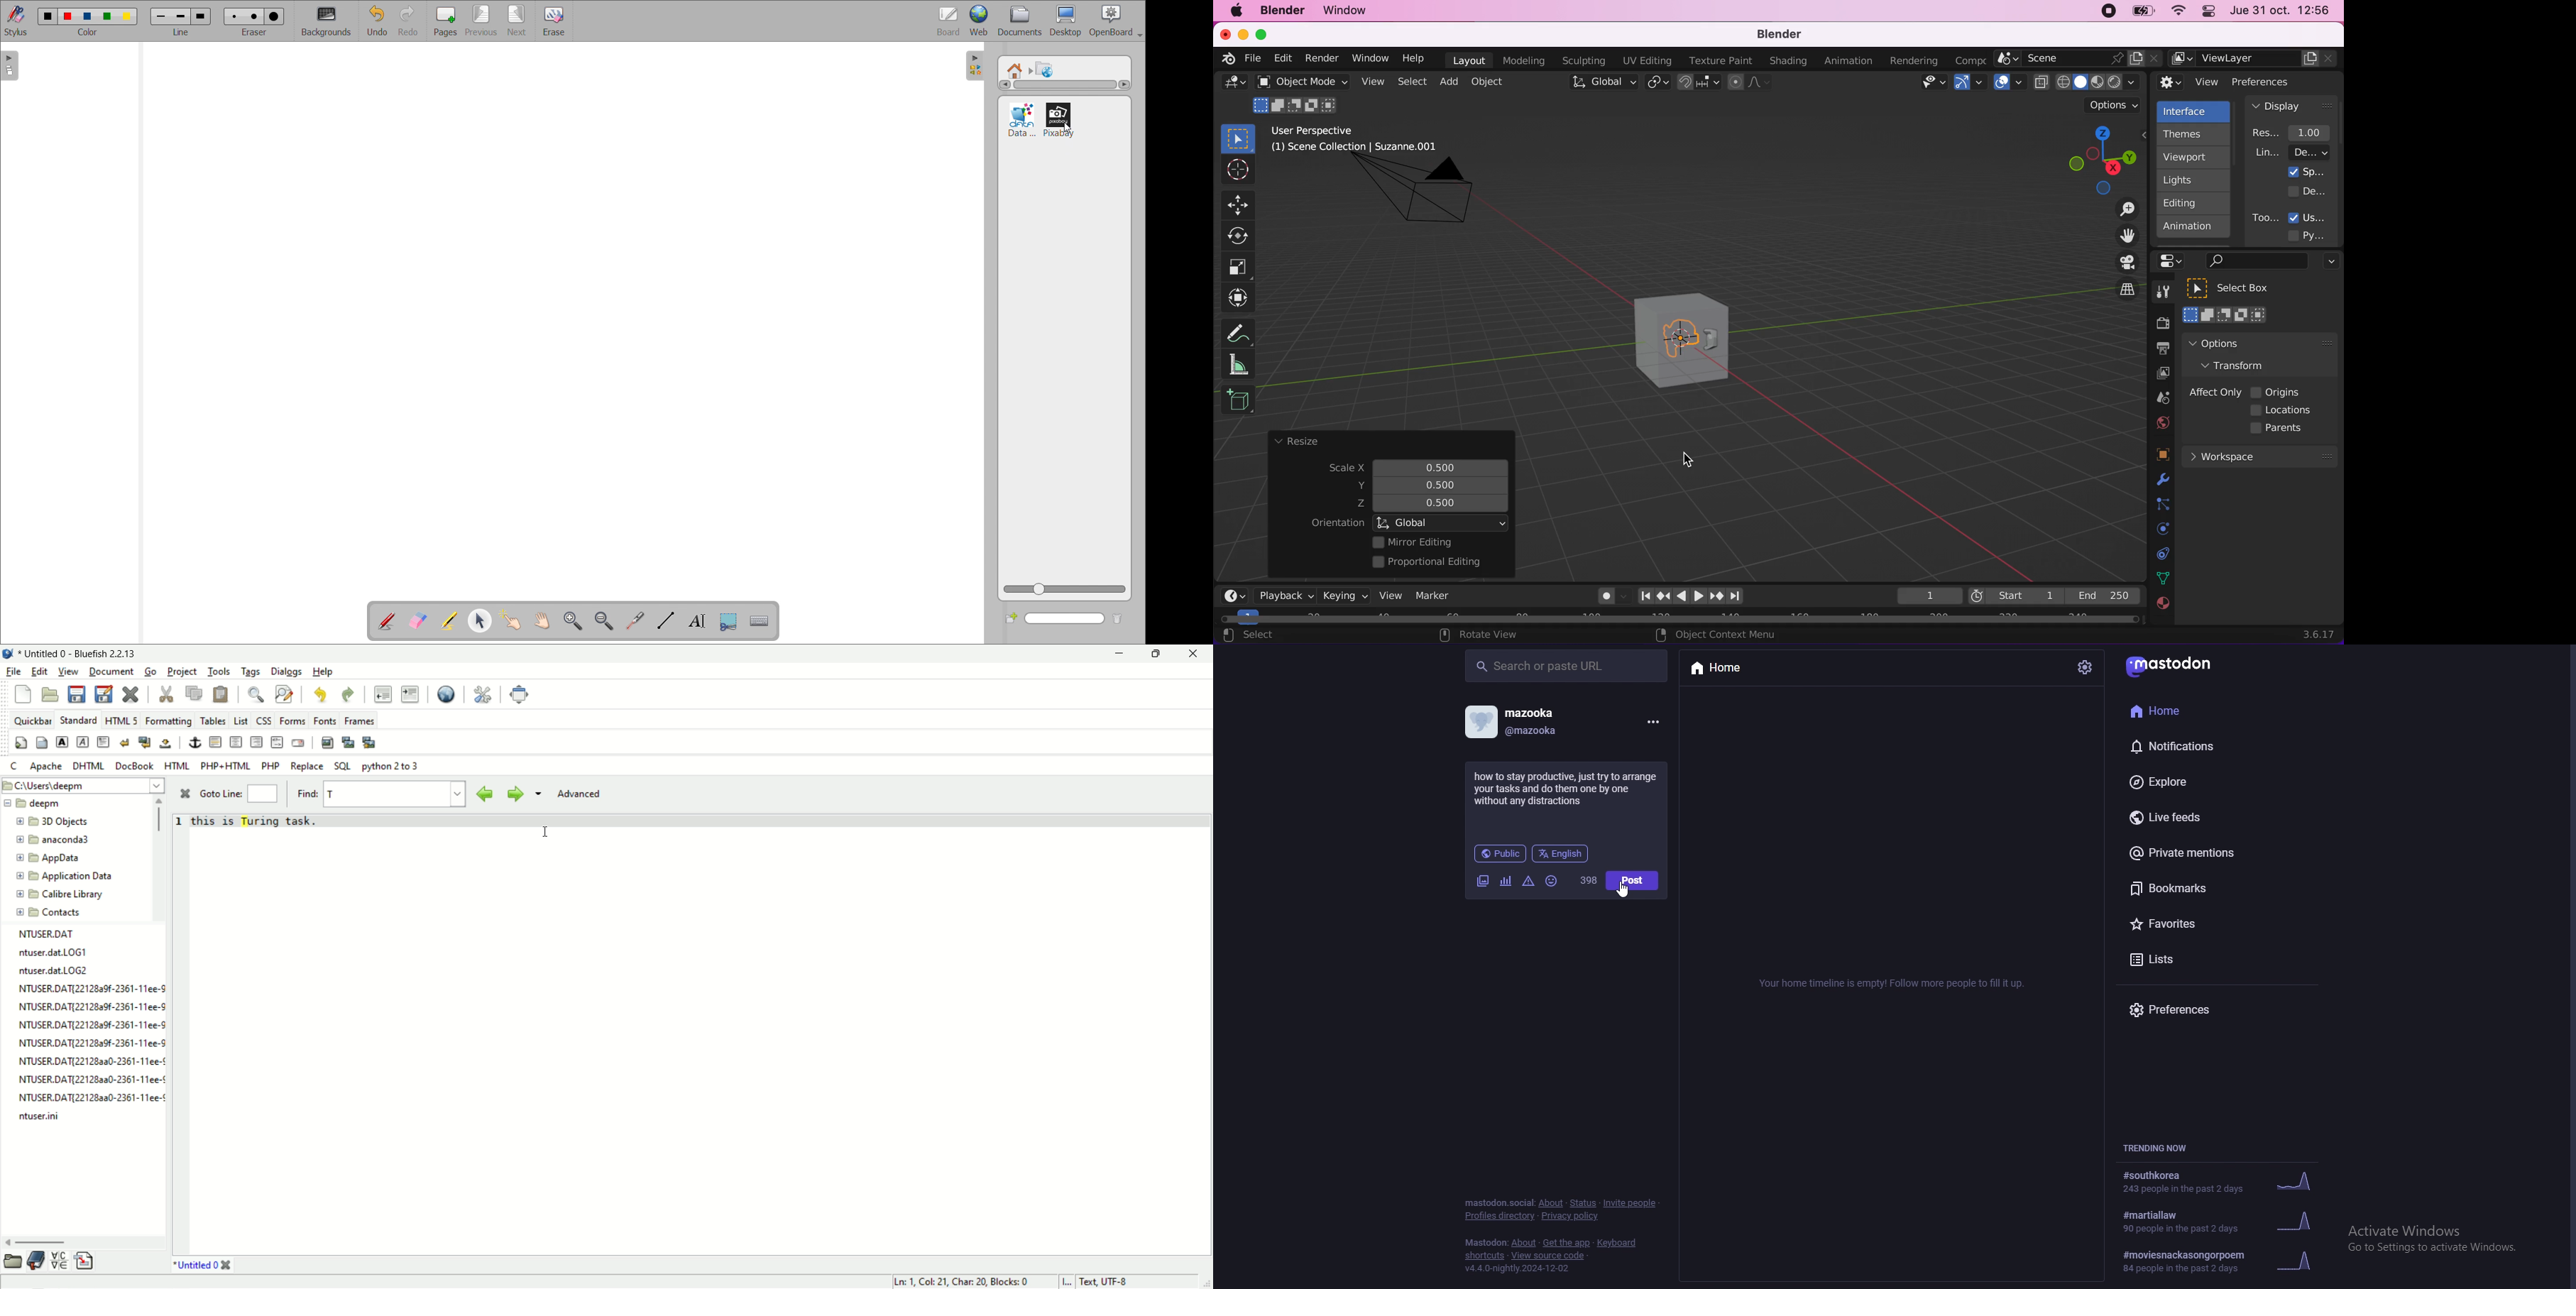 Image resolution: width=2576 pixels, height=1316 pixels. Describe the element at coordinates (1369, 58) in the screenshot. I see `window` at that location.